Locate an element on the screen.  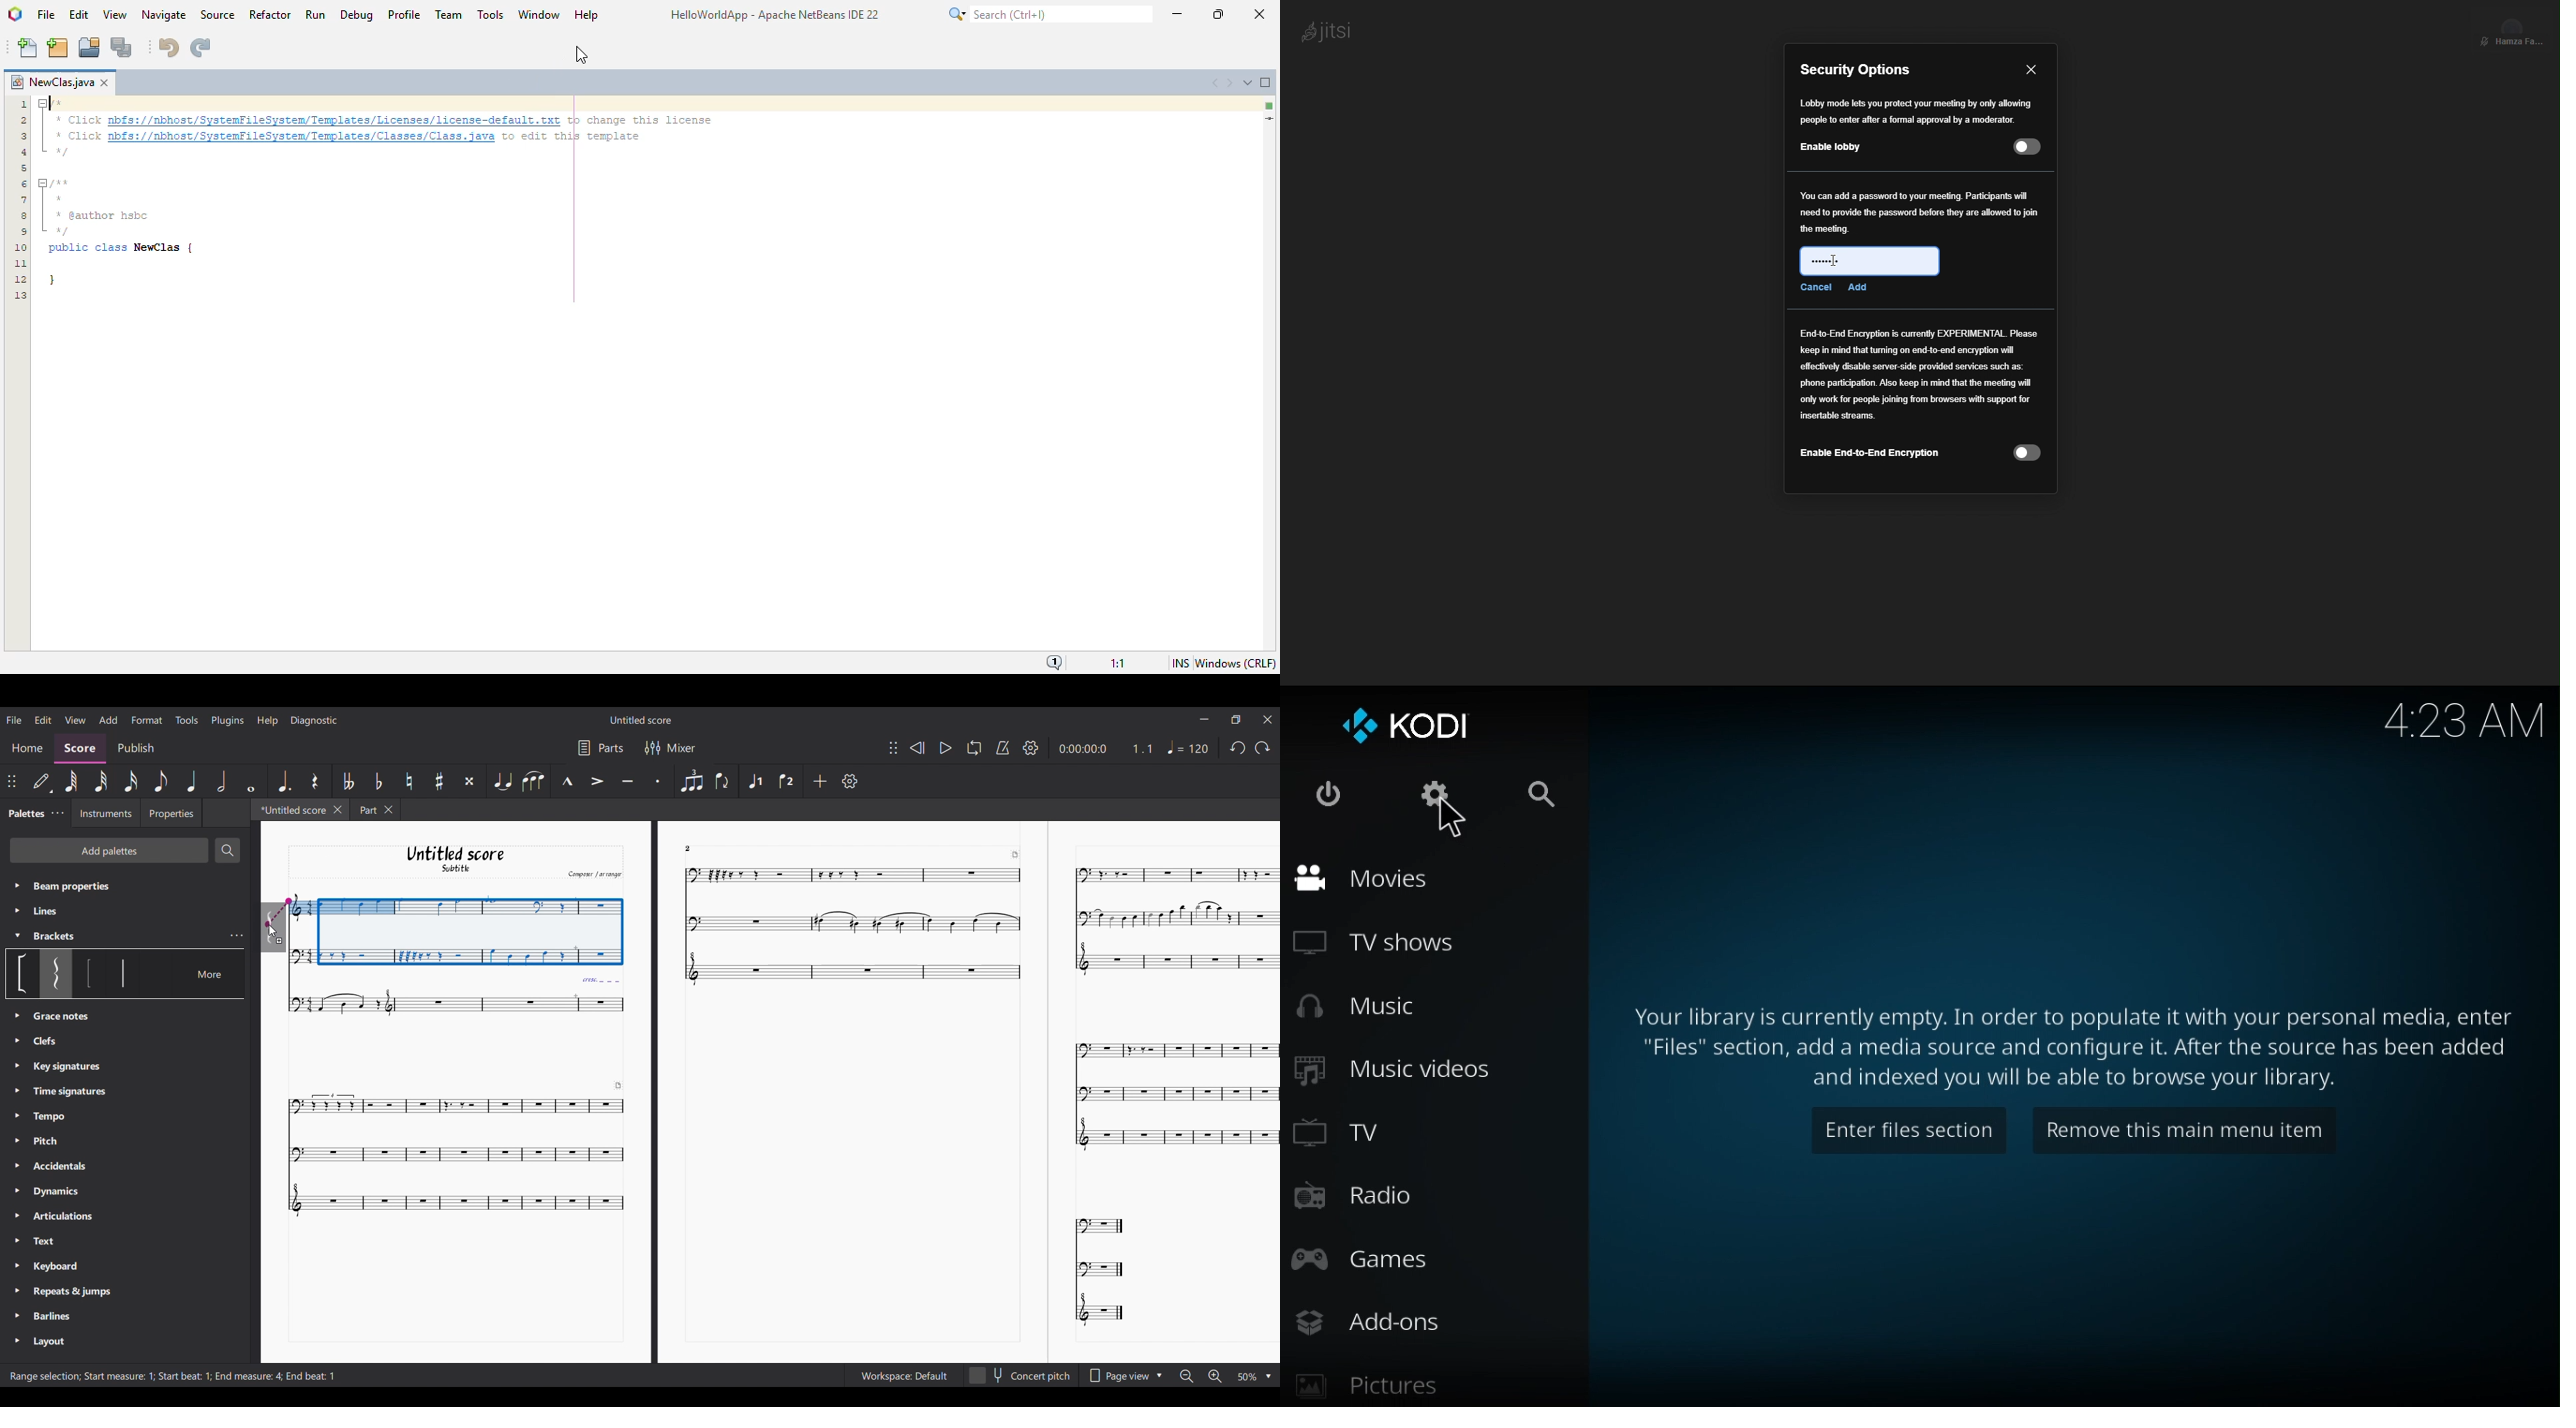
Accidentals is located at coordinates (58, 1168).